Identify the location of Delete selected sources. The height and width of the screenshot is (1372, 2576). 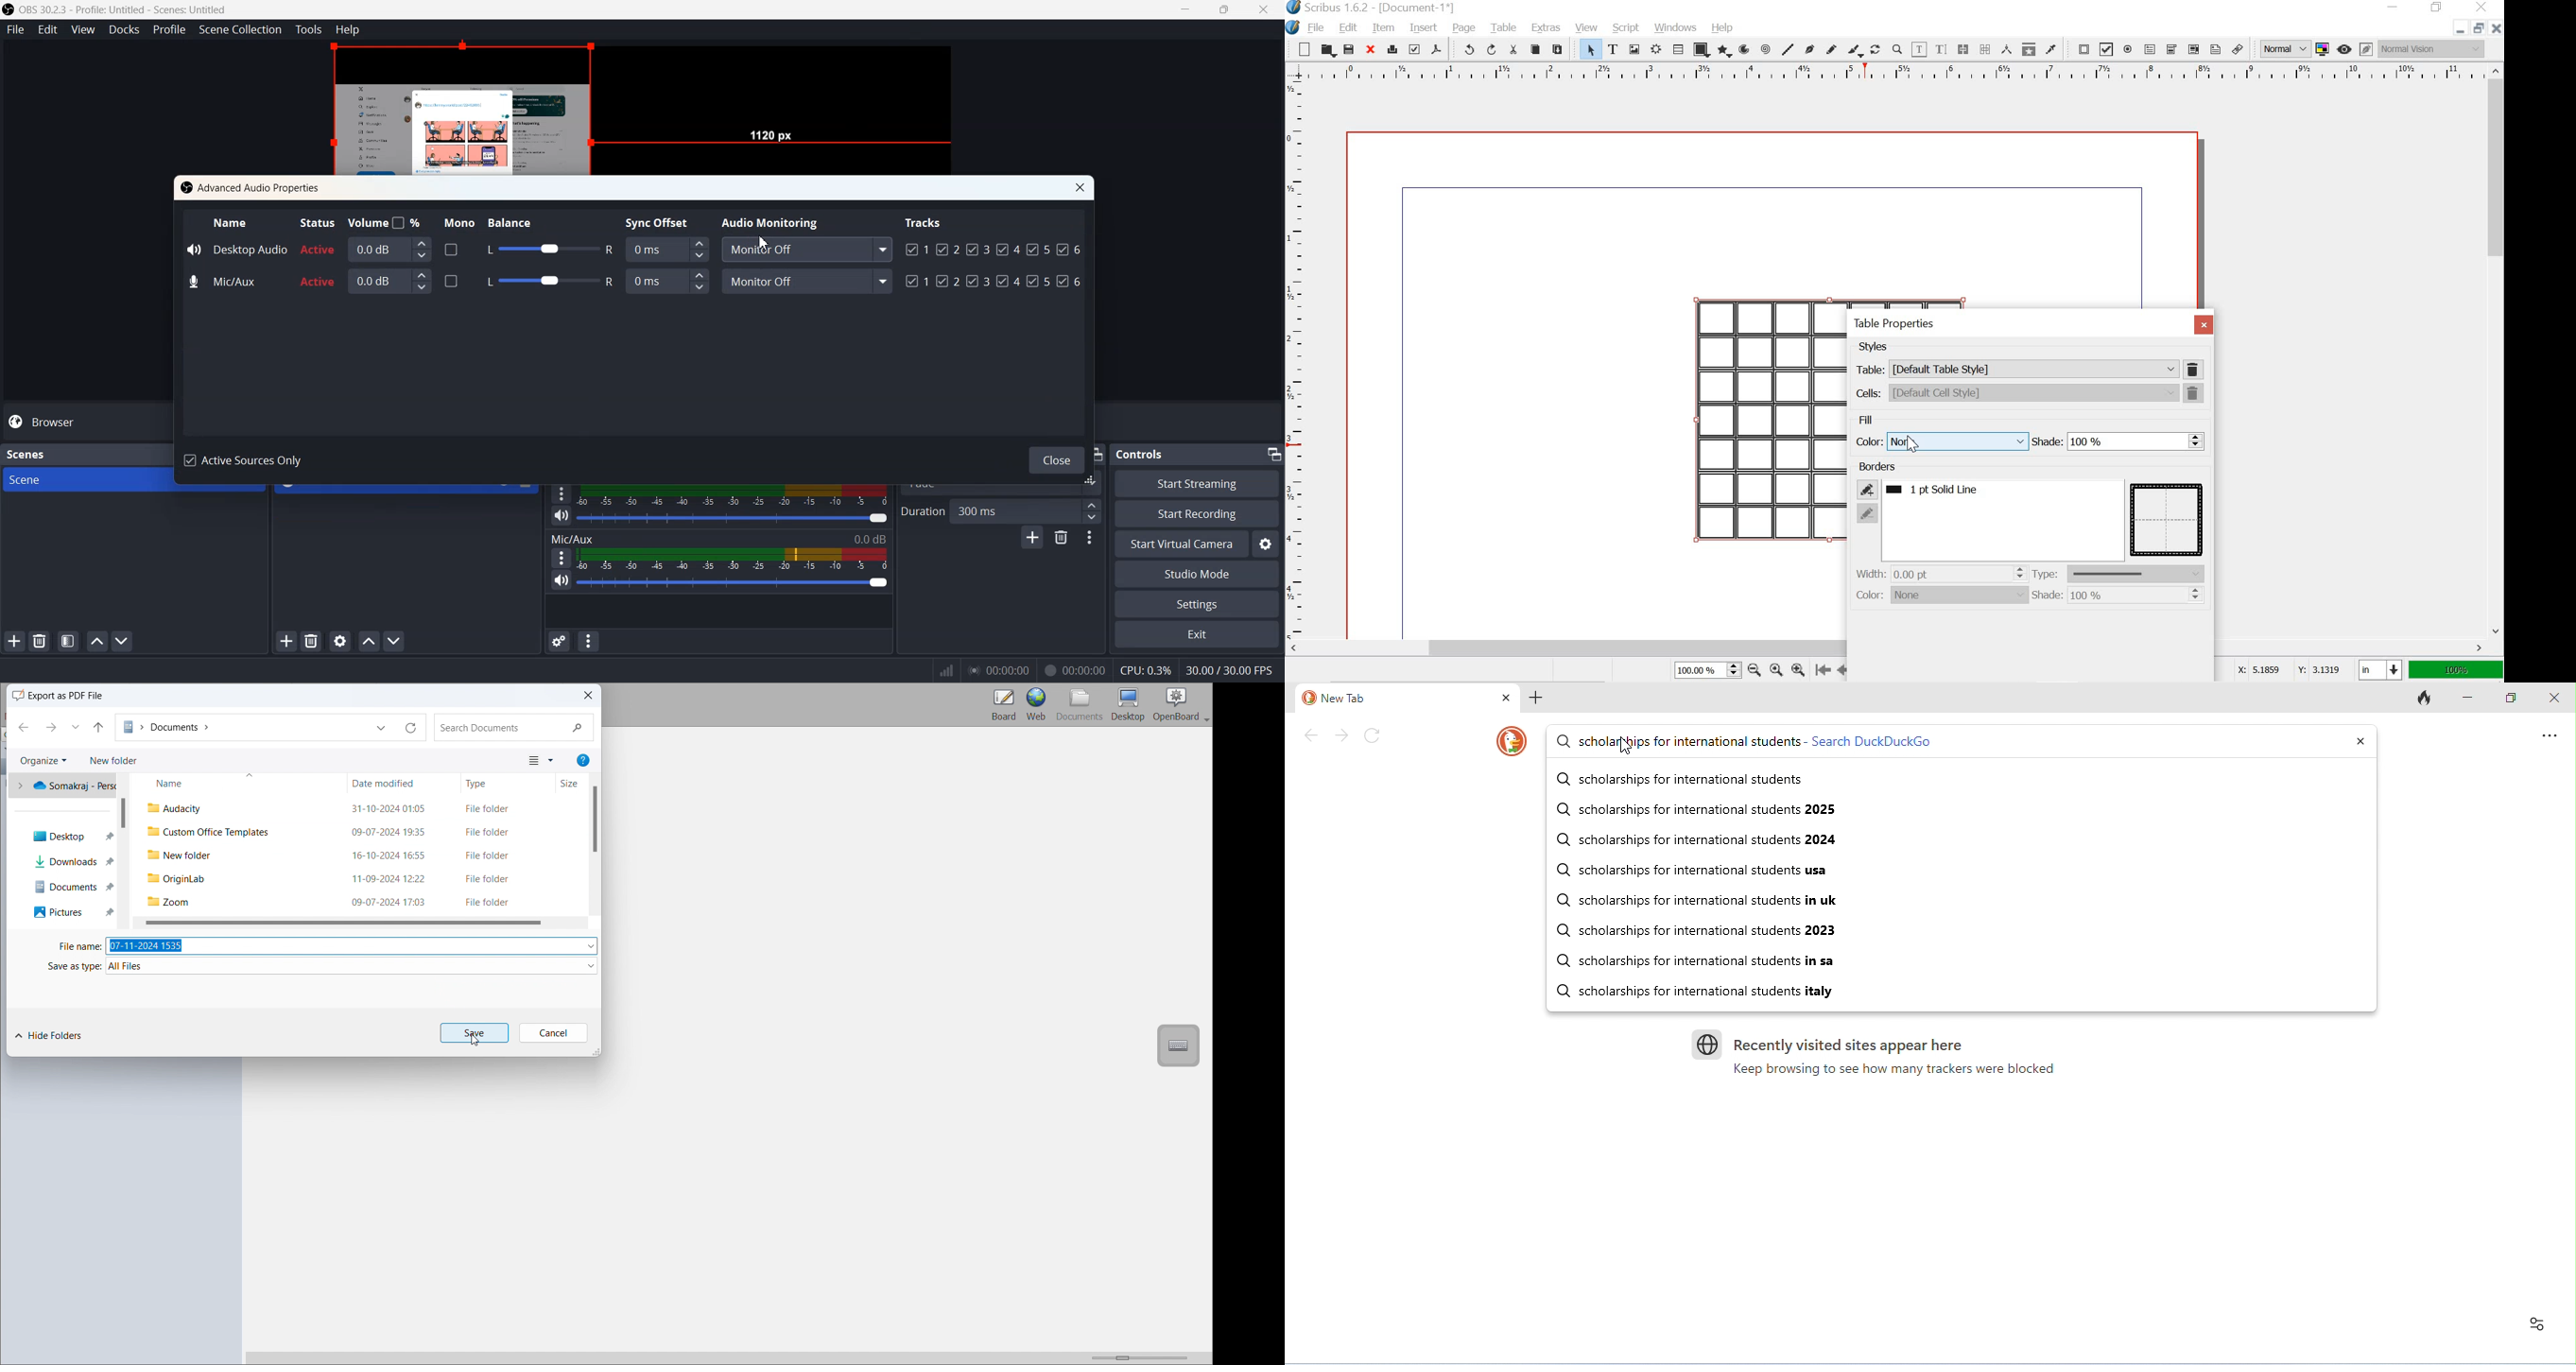
(313, 641).